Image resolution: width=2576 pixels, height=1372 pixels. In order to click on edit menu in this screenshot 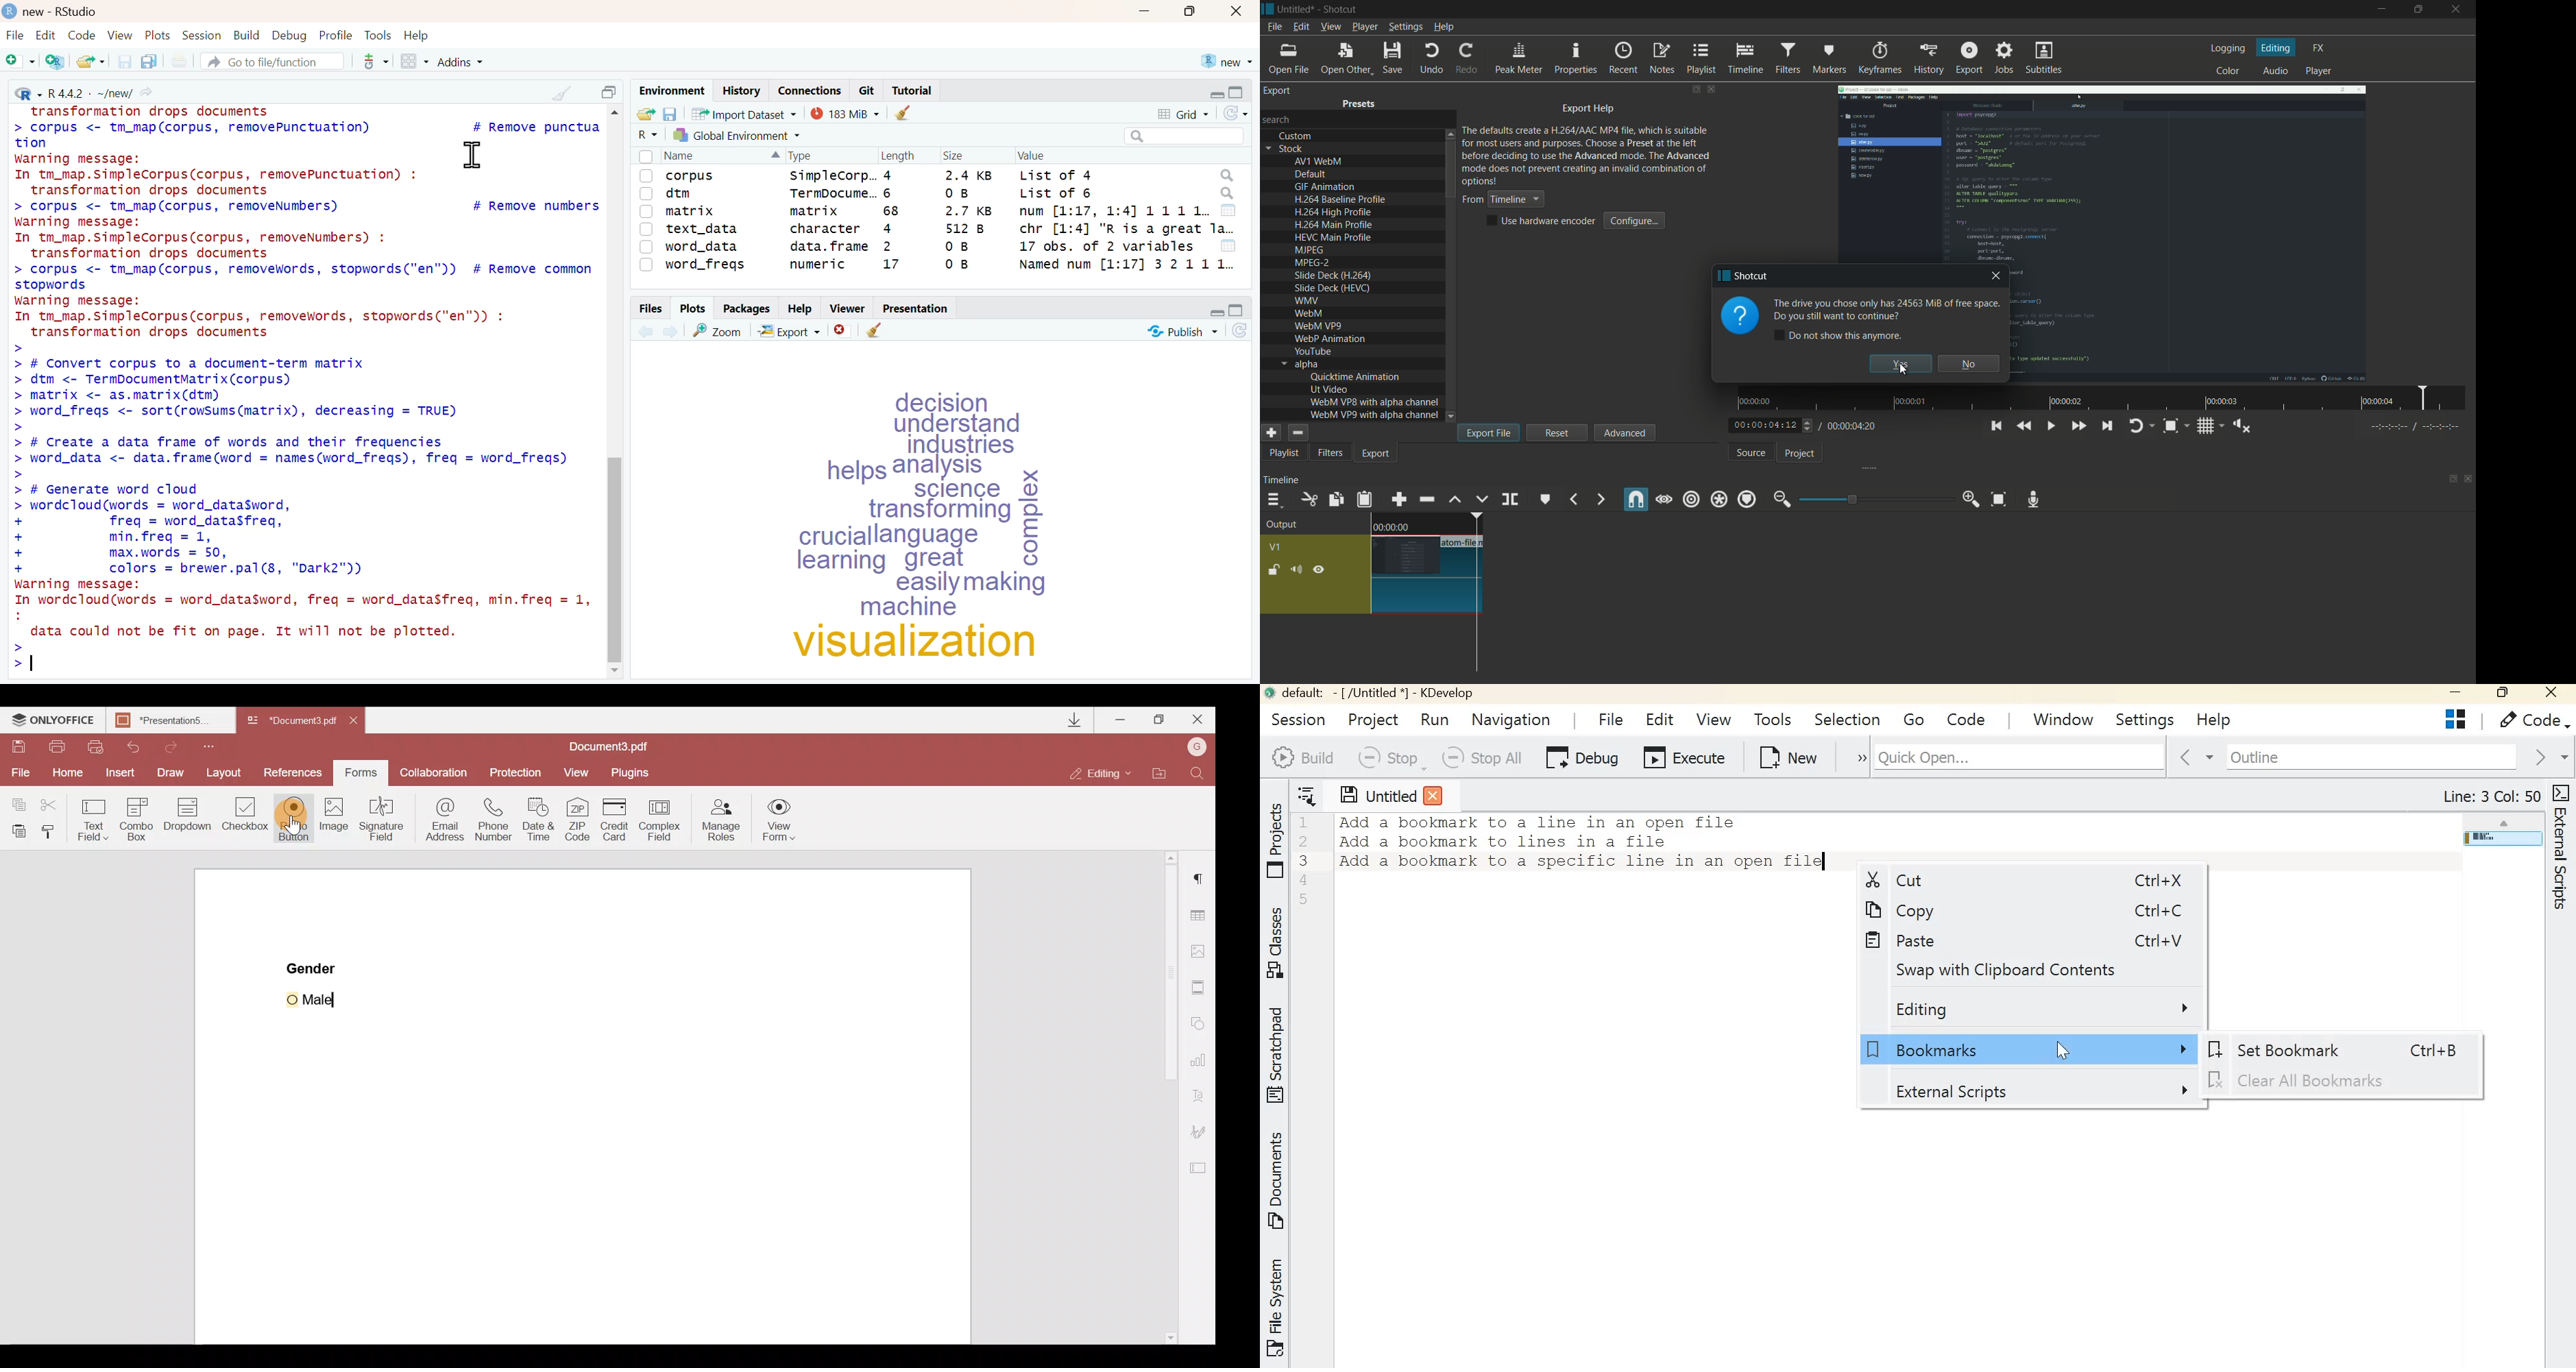, I will do `click(1300, 26)`.